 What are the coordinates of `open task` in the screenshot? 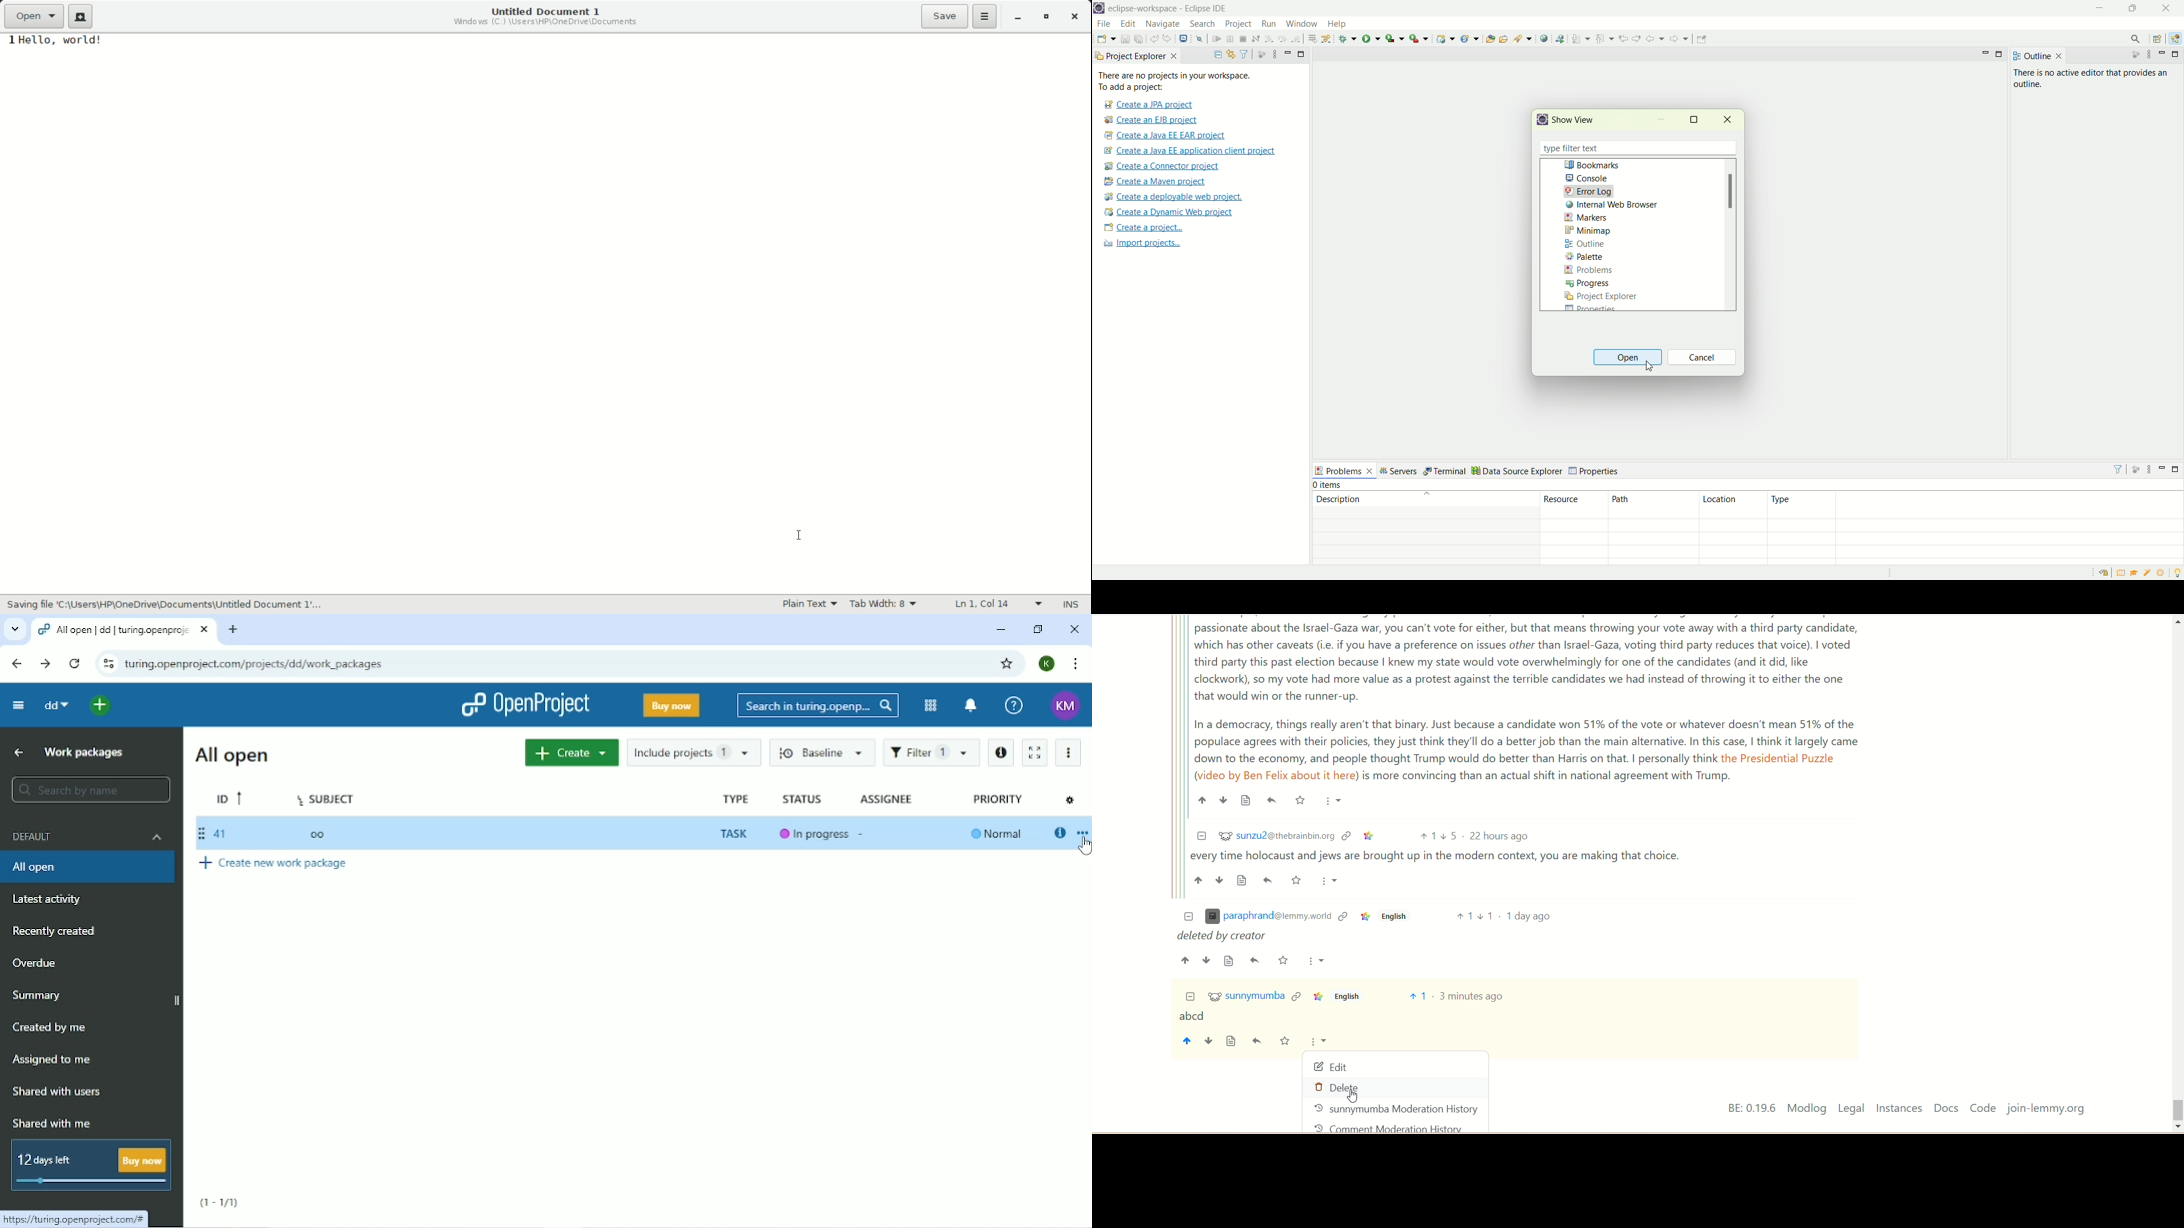 It's located at (1504, 39).